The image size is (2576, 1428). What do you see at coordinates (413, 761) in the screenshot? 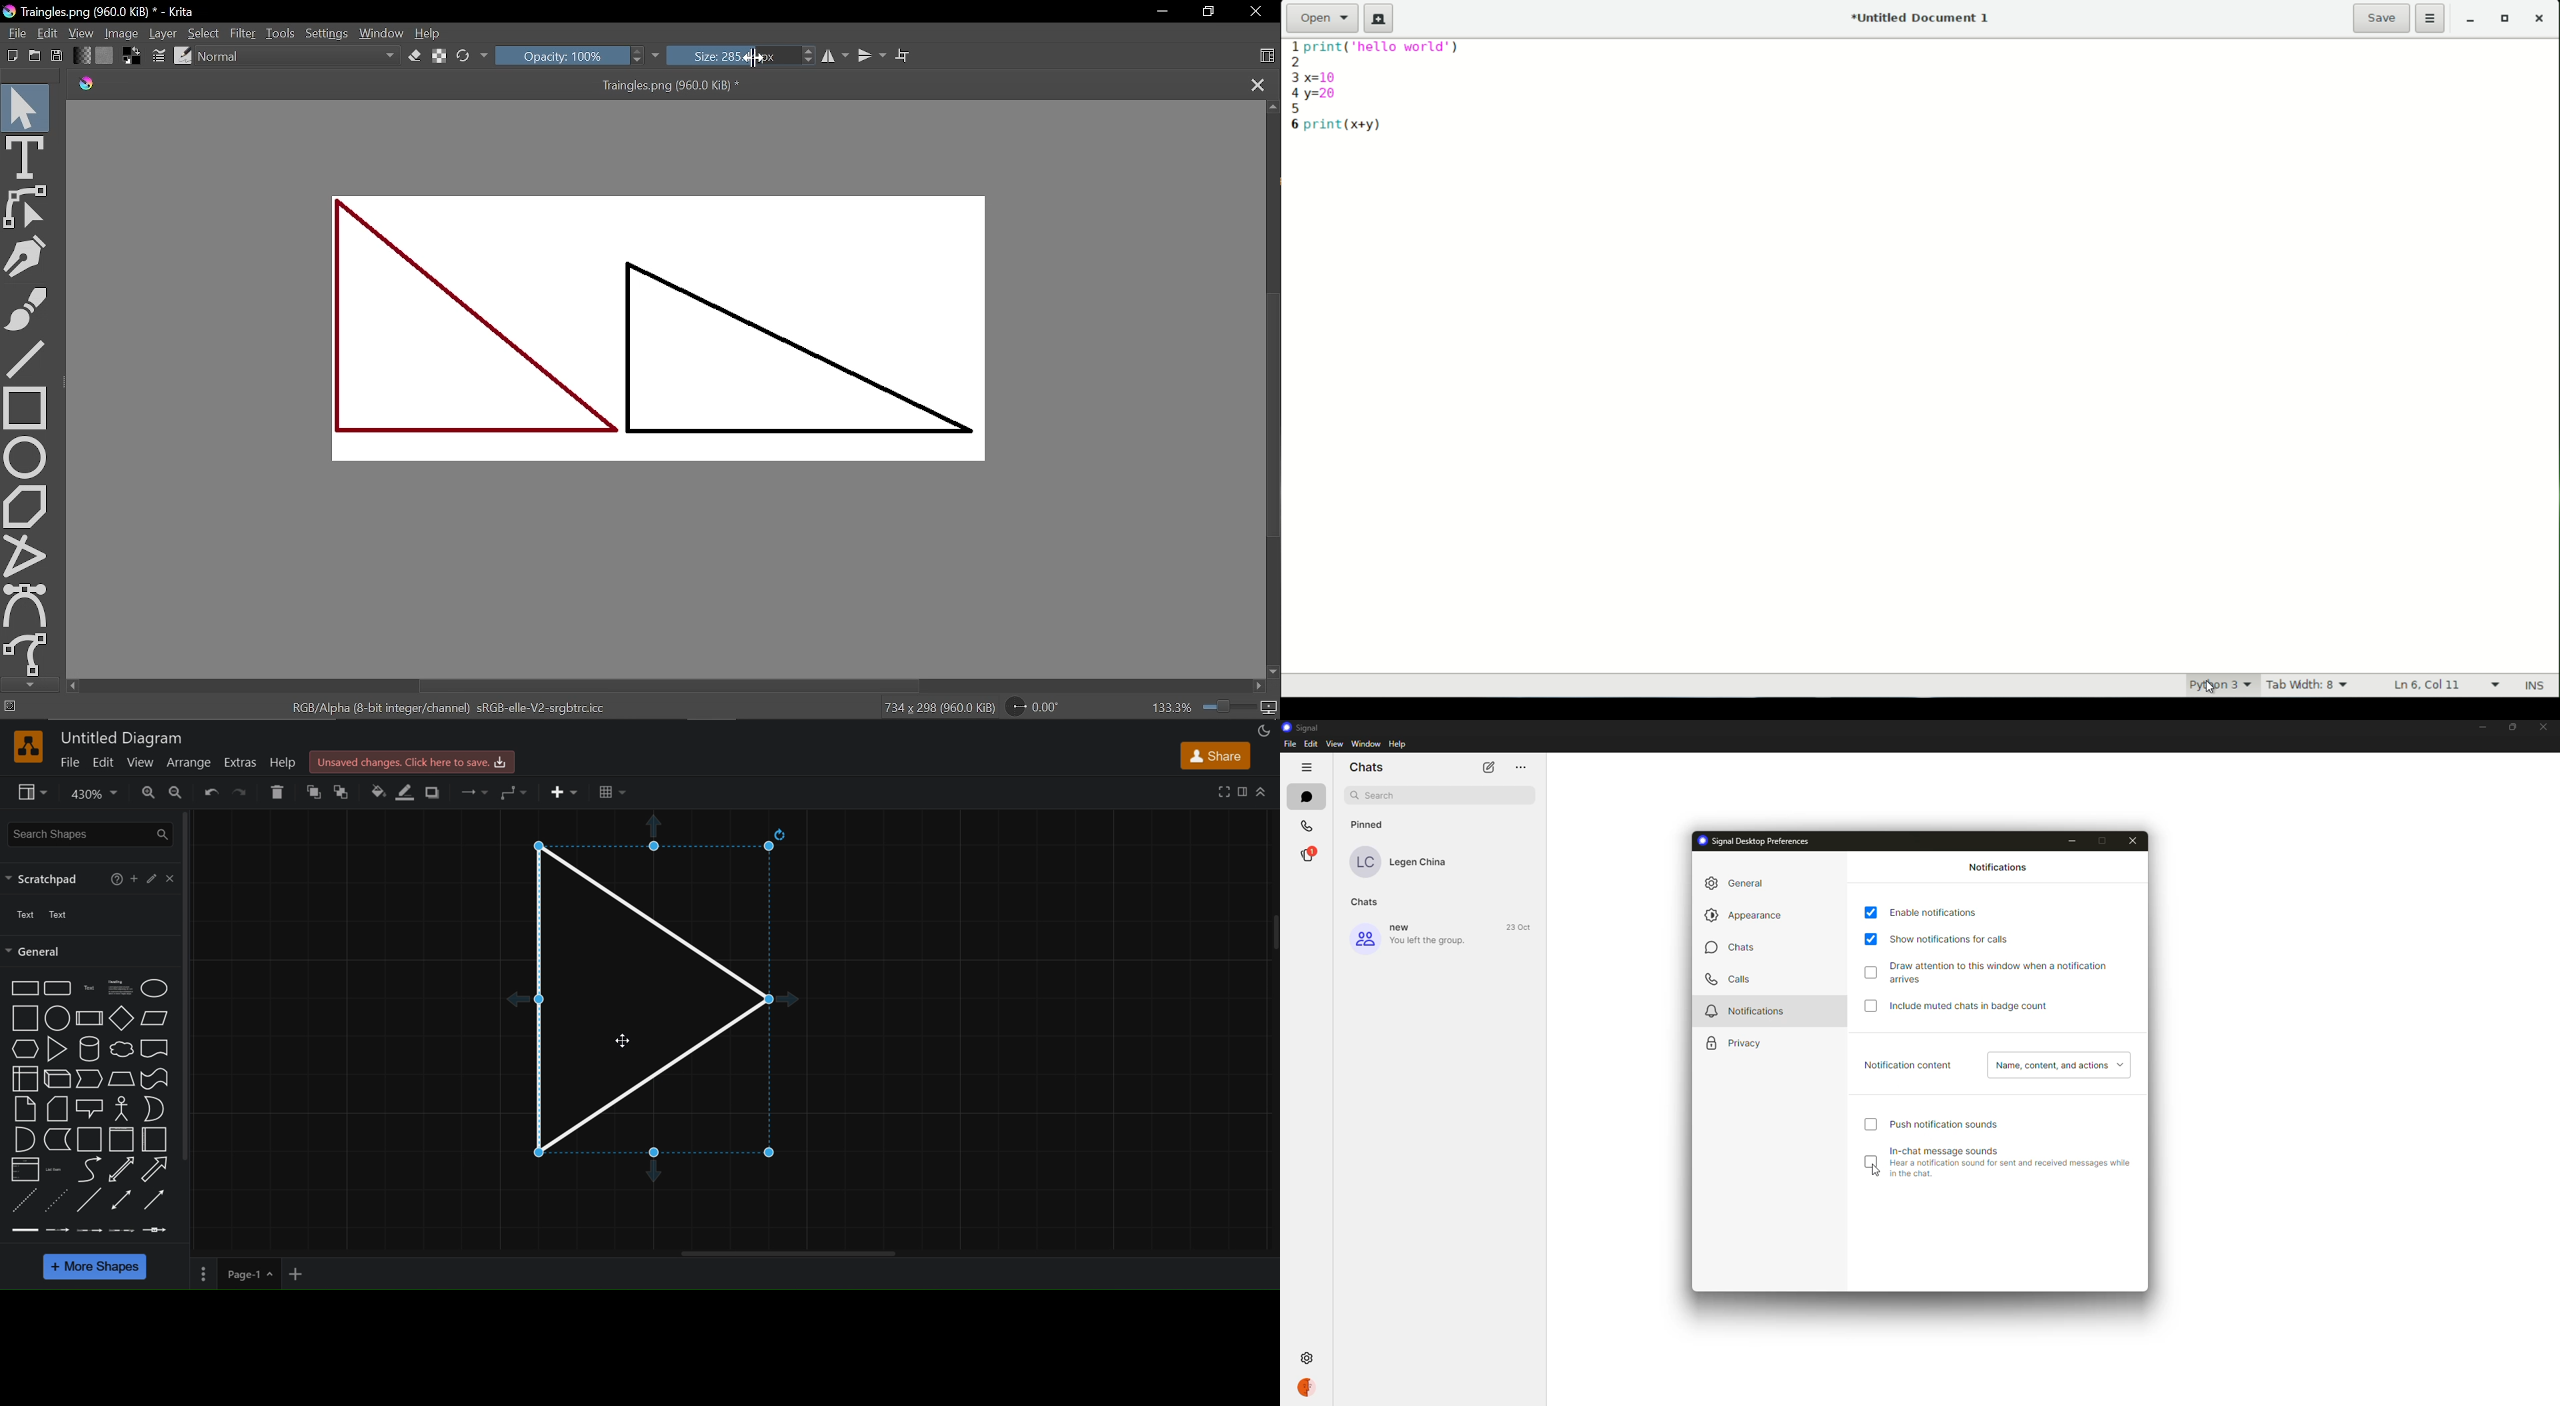
I see `Unsaved changes. click here to save.` at bounding box center [413, 761].